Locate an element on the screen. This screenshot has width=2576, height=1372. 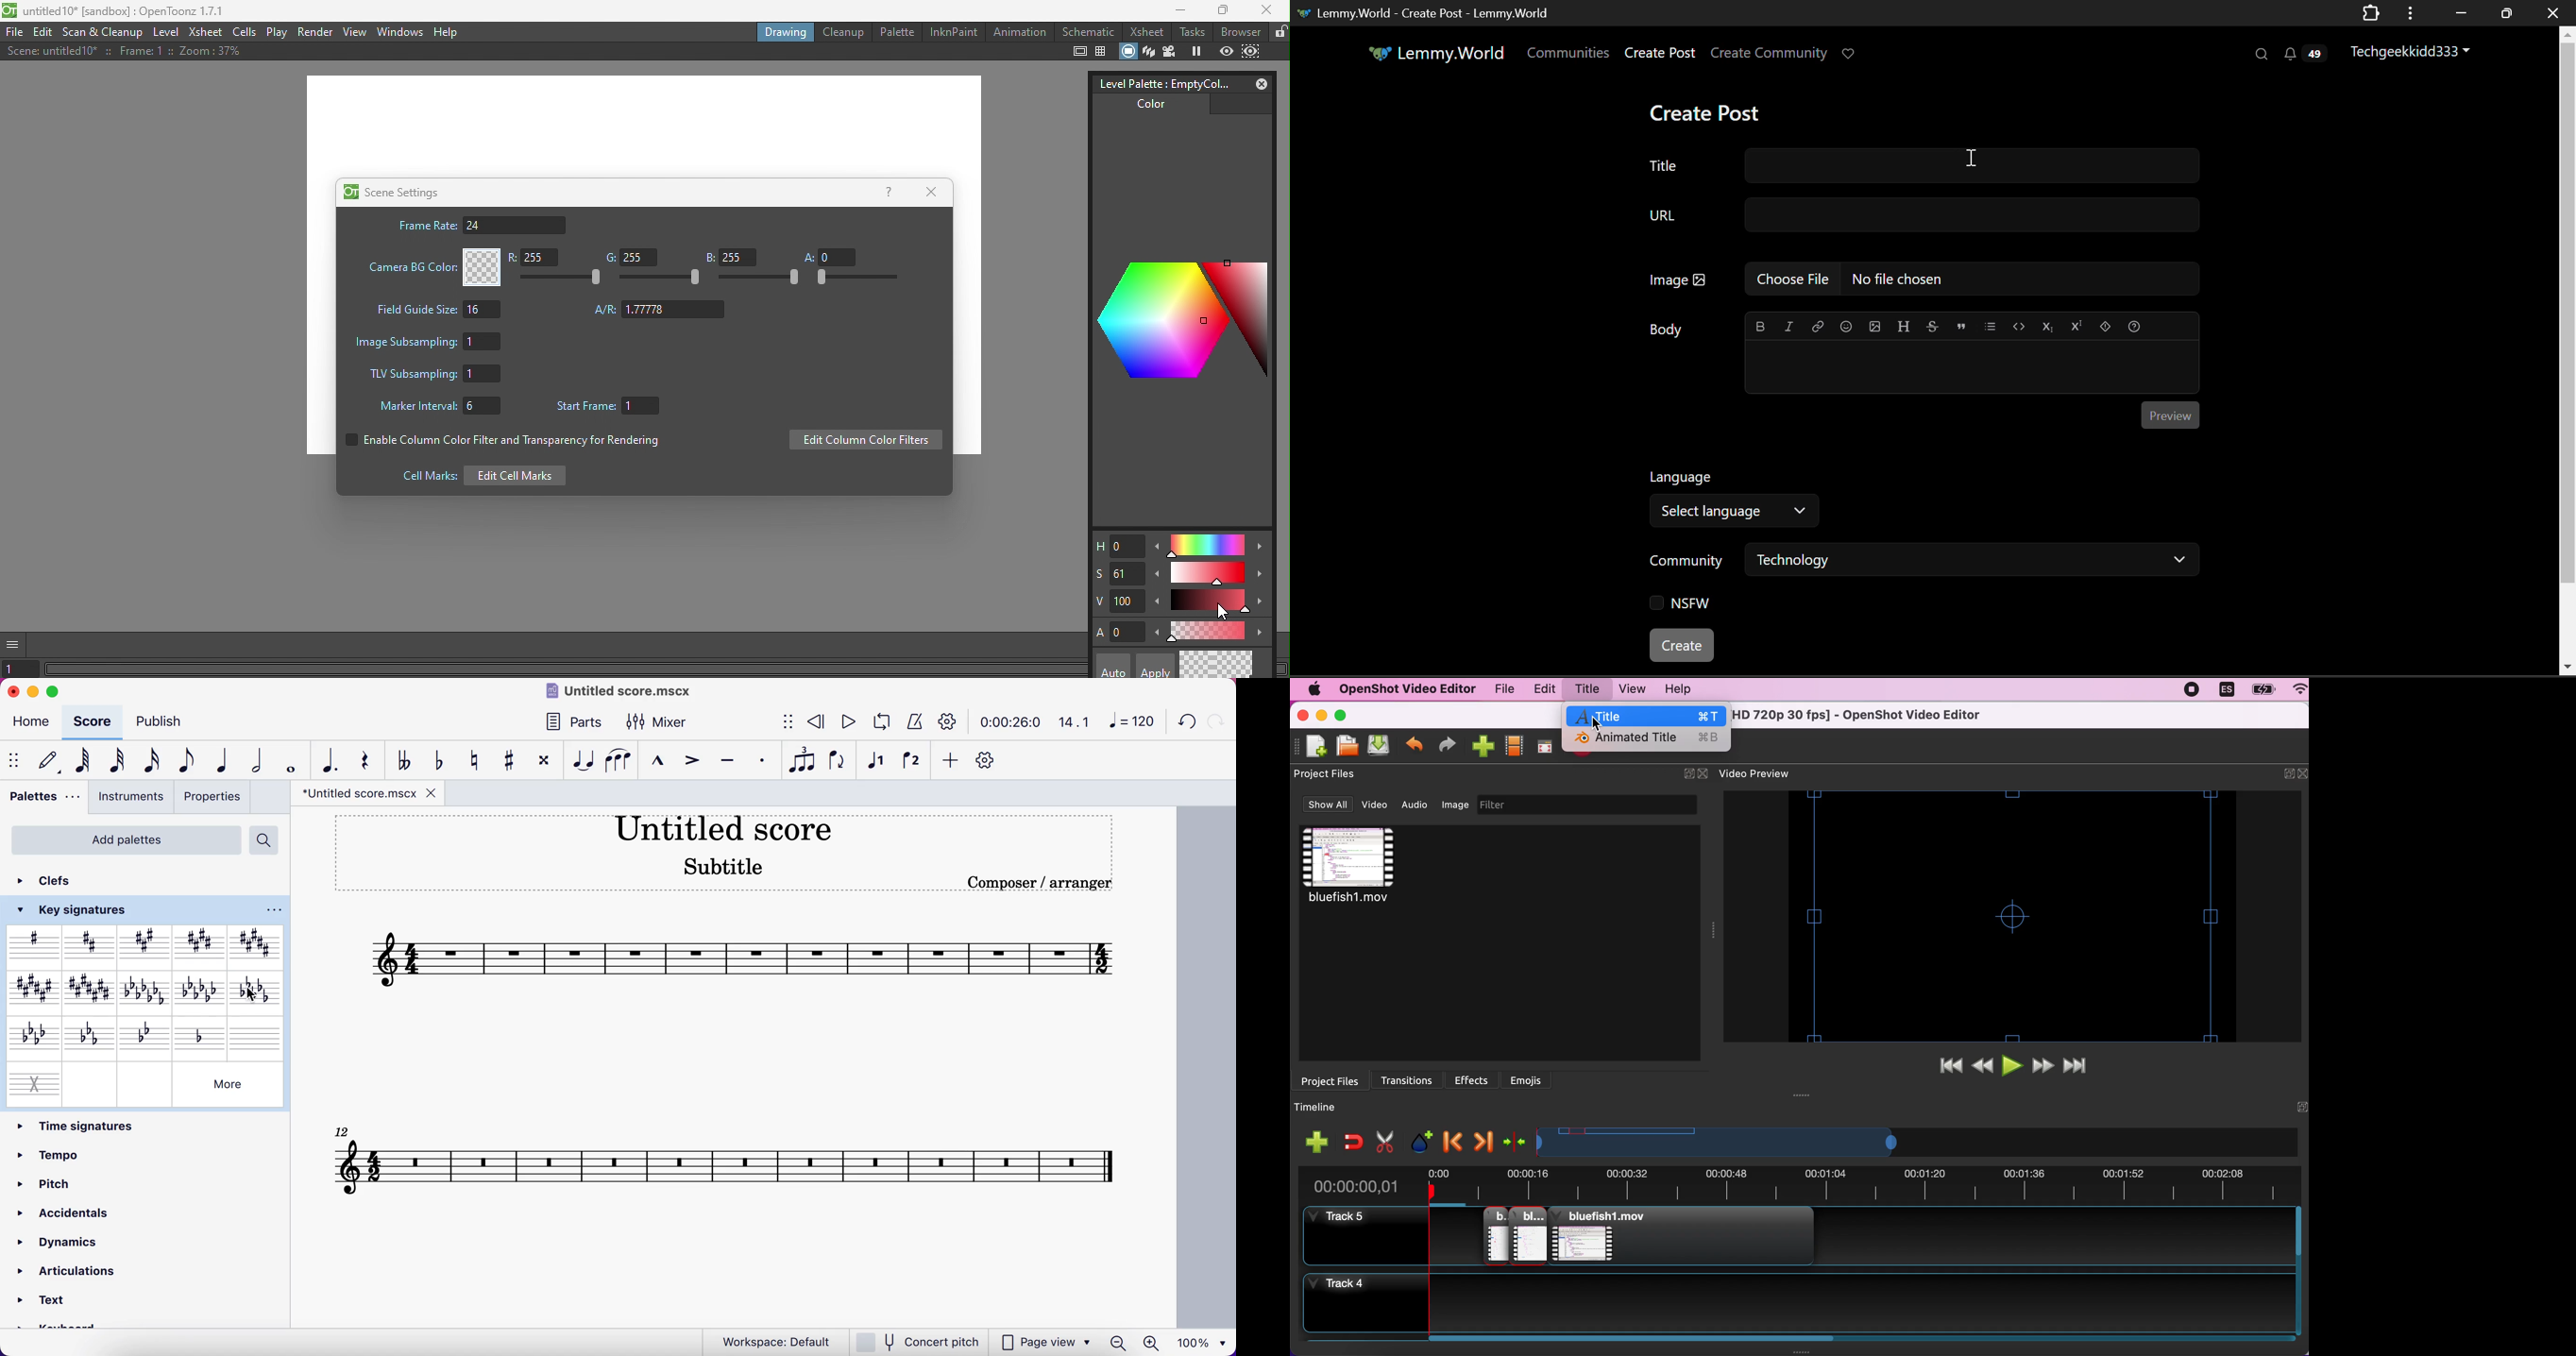
Code is located at coordinates (2018, 327).